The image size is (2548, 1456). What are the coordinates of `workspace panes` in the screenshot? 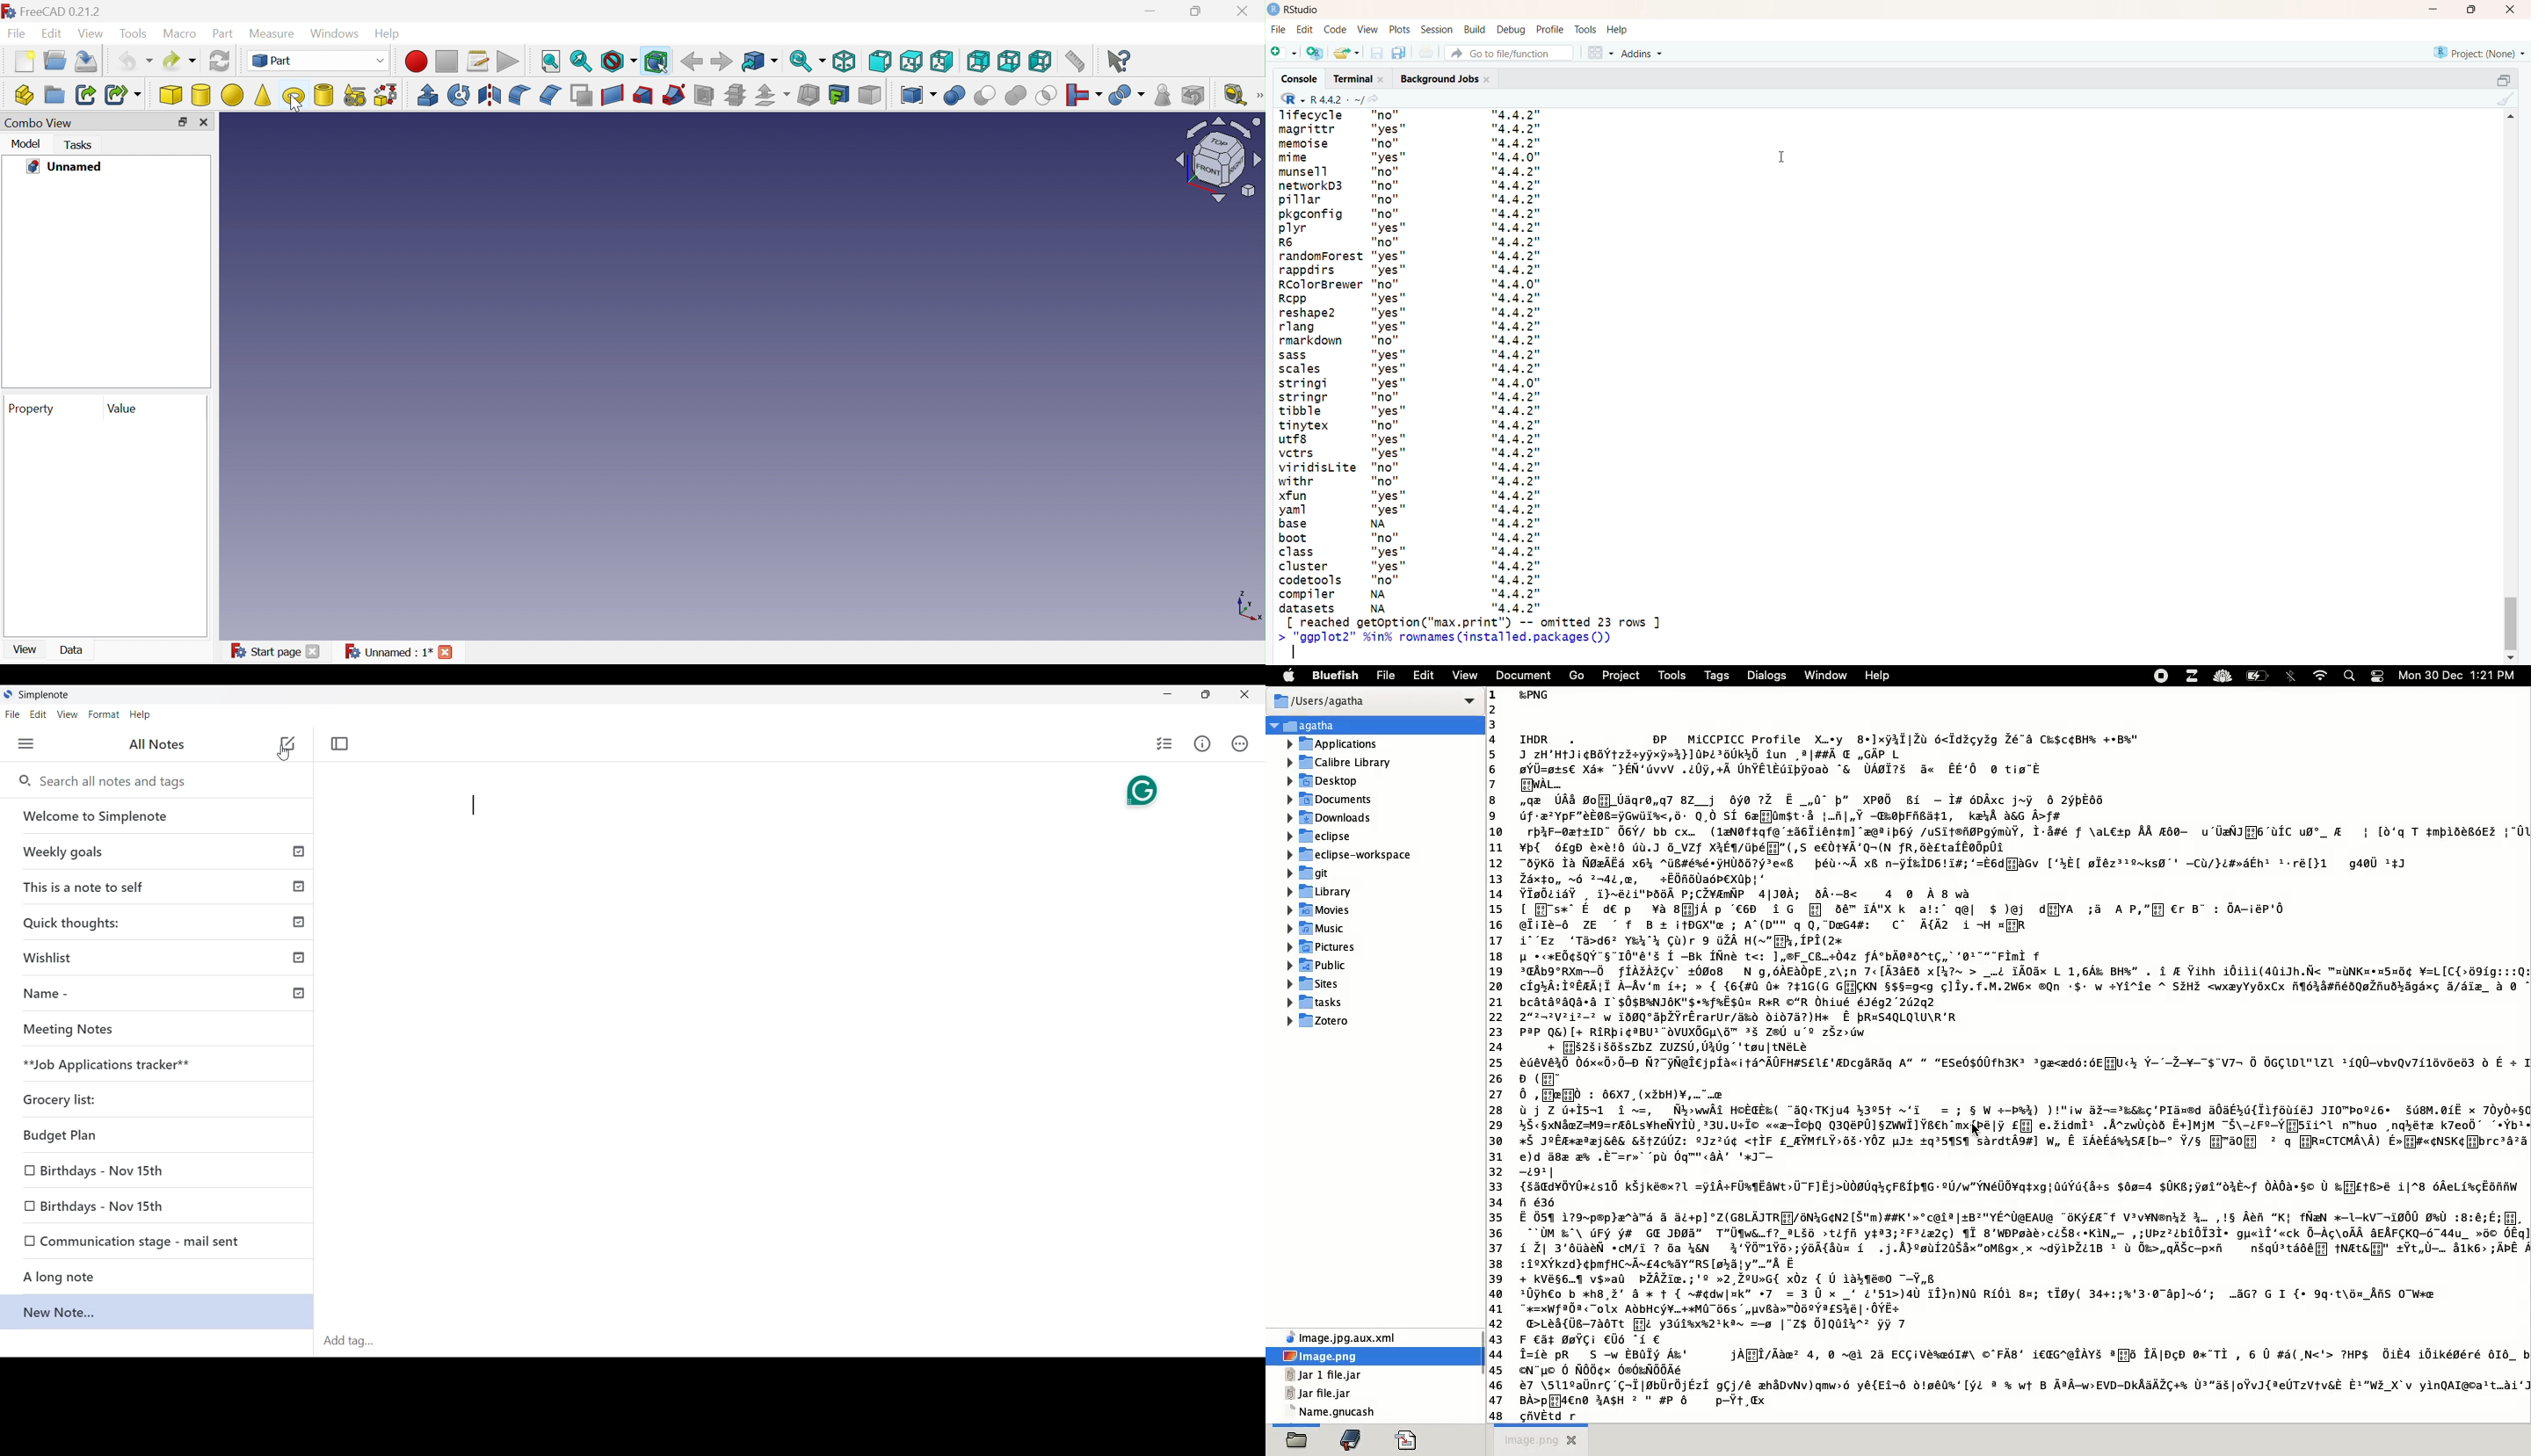 It's located at (1600, 54).